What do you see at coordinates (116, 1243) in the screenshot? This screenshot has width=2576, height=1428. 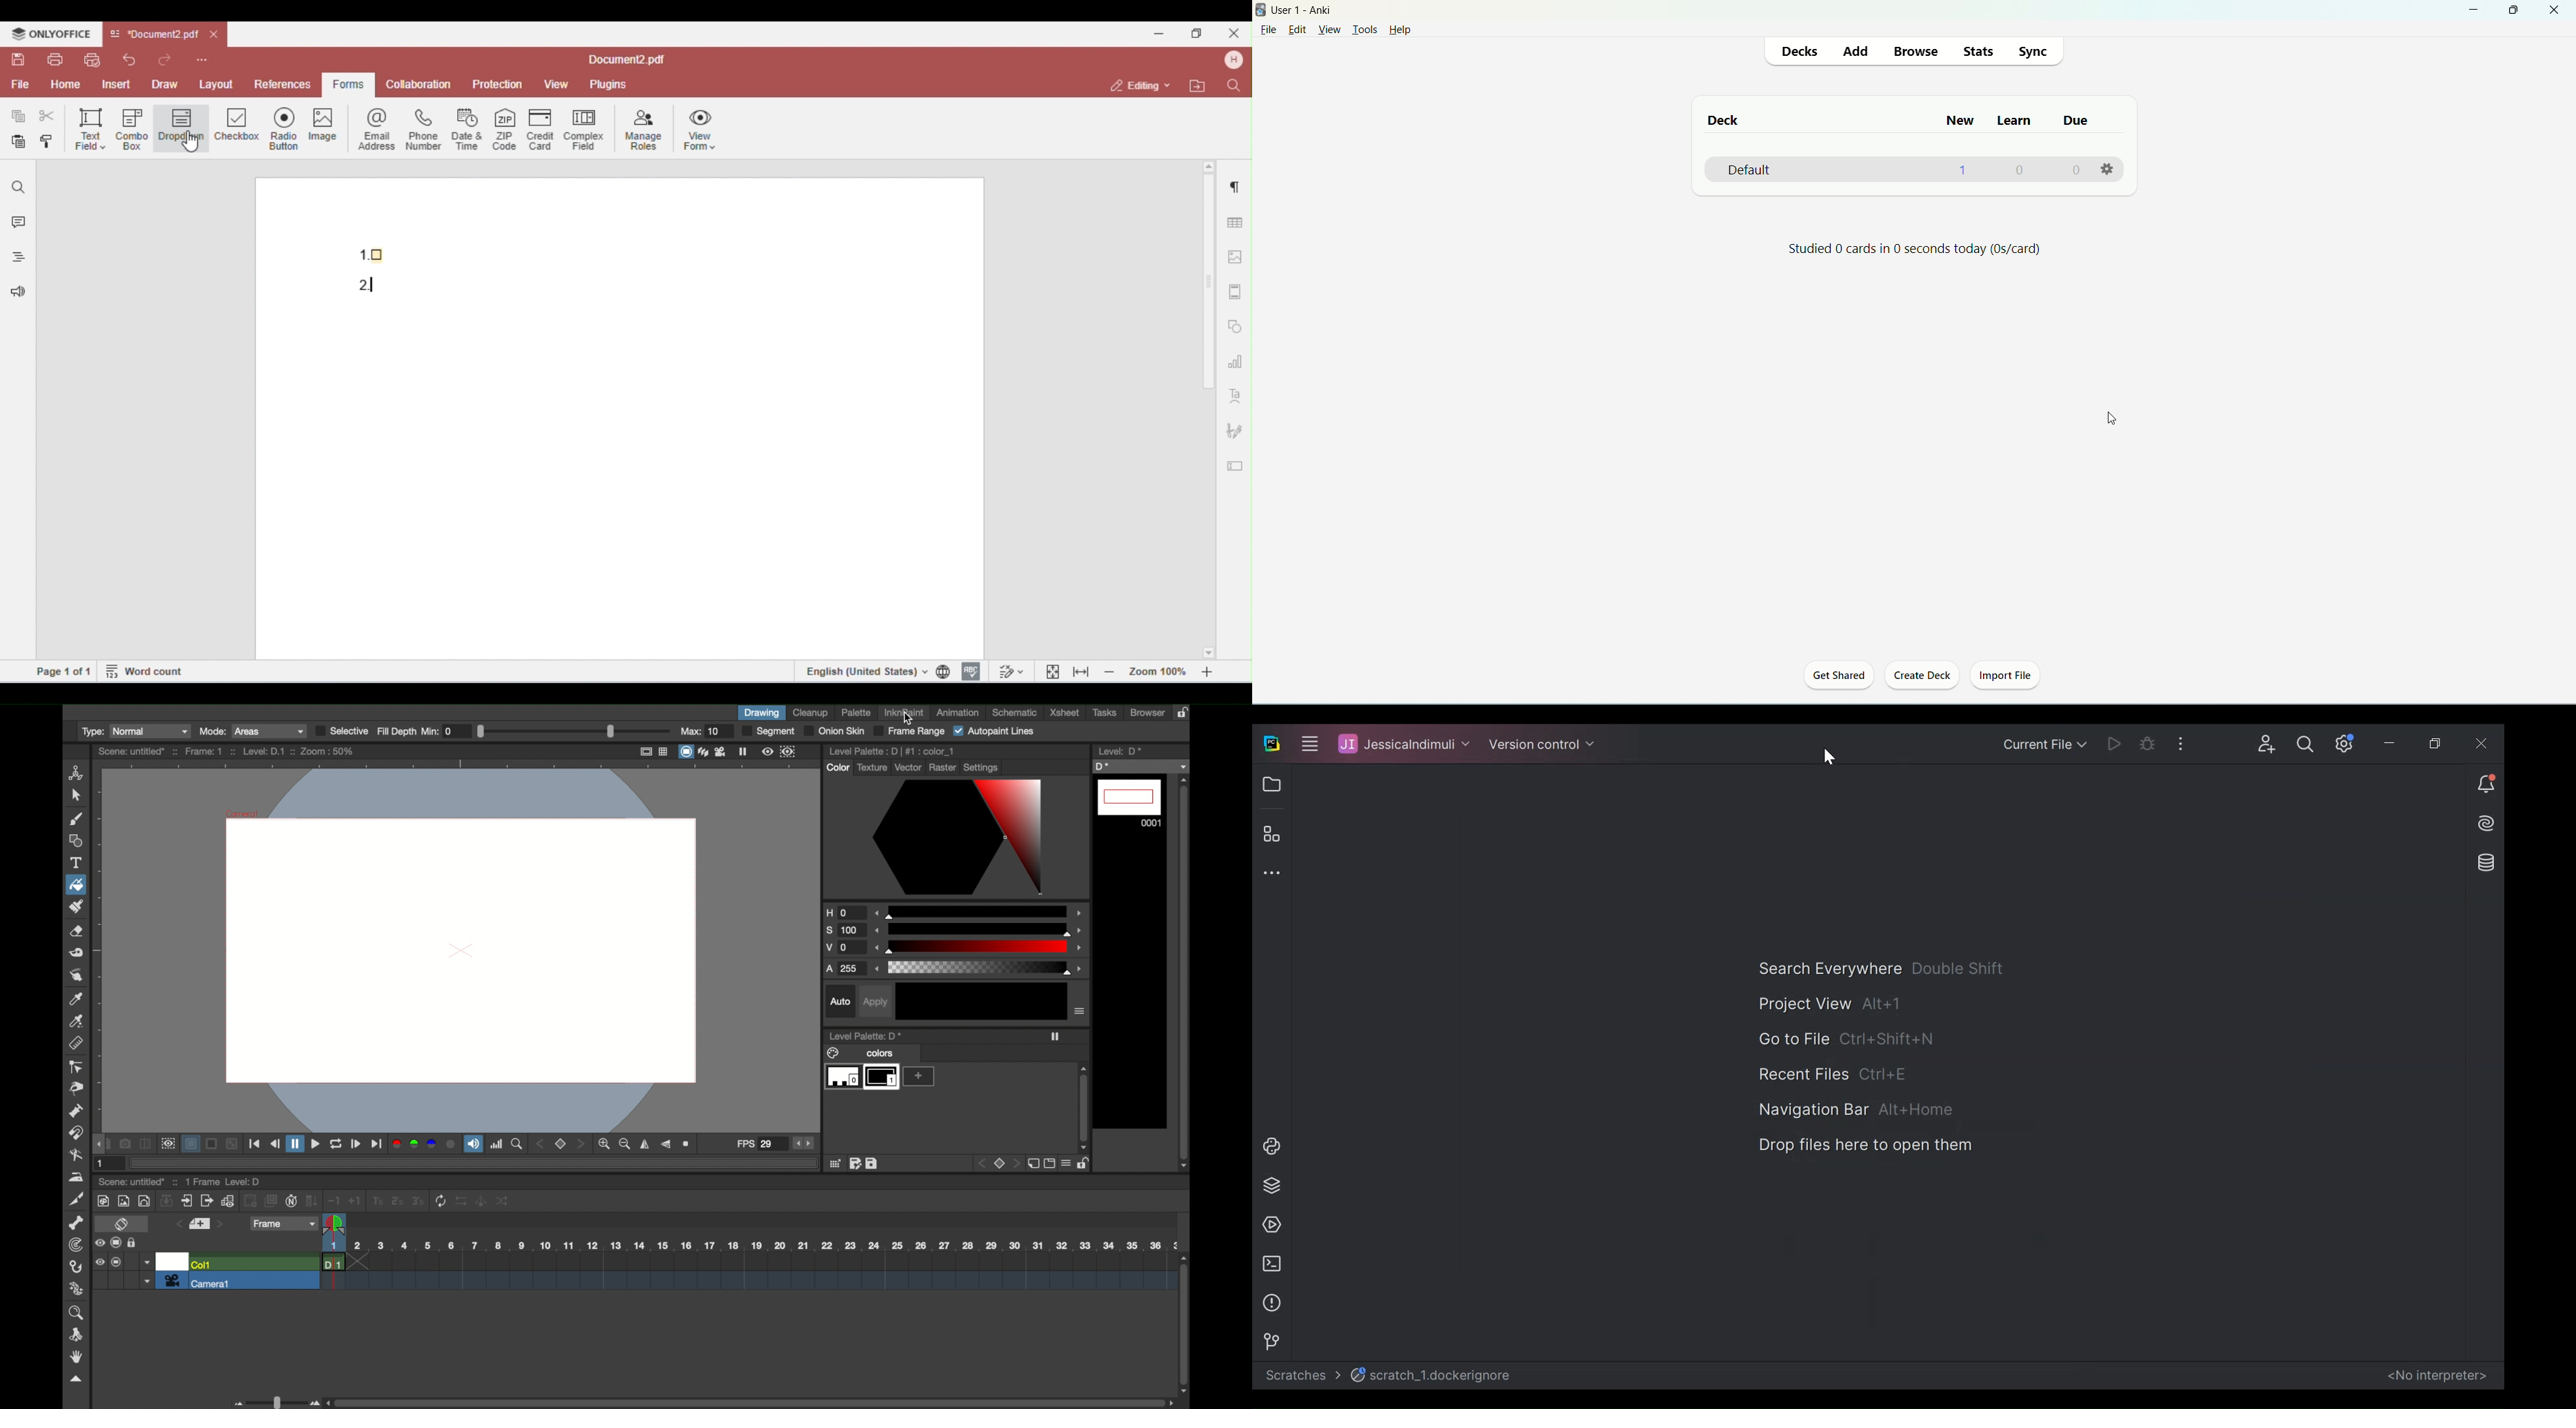 I see `screen` at bounding box center [116, 1243].